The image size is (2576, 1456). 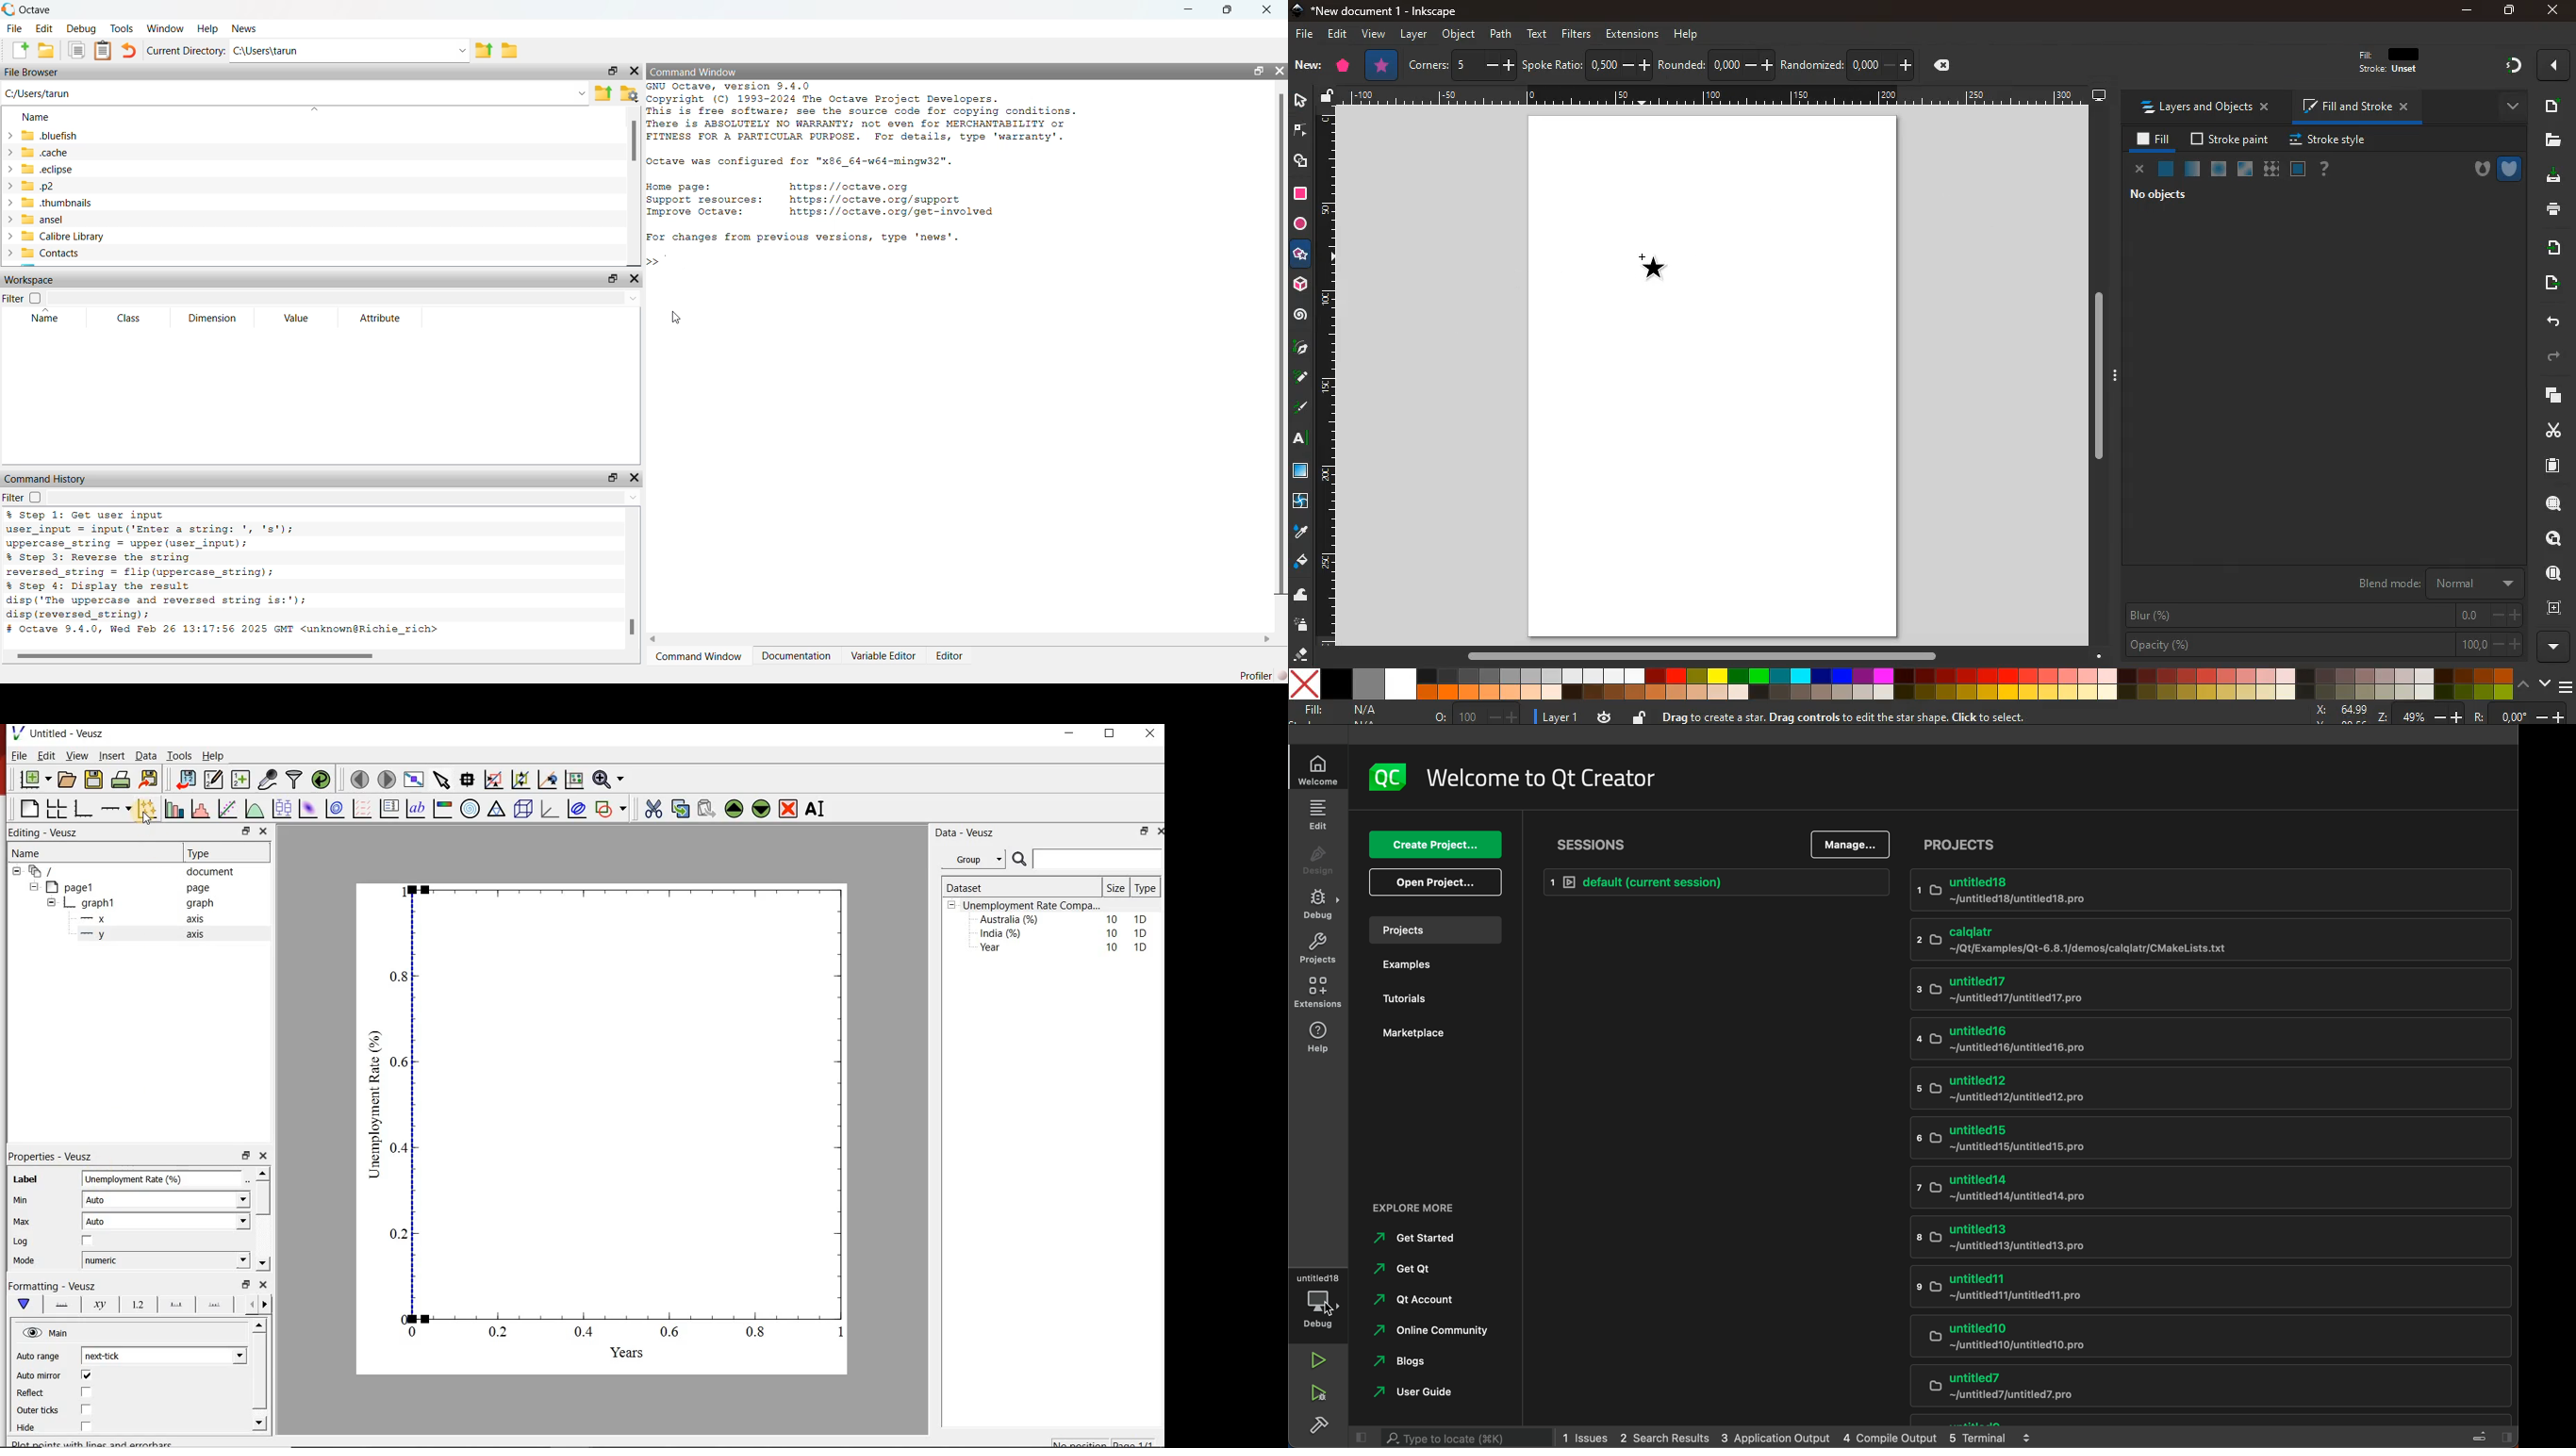 I want to click on scroll bar, so click(x=262, y=1198).